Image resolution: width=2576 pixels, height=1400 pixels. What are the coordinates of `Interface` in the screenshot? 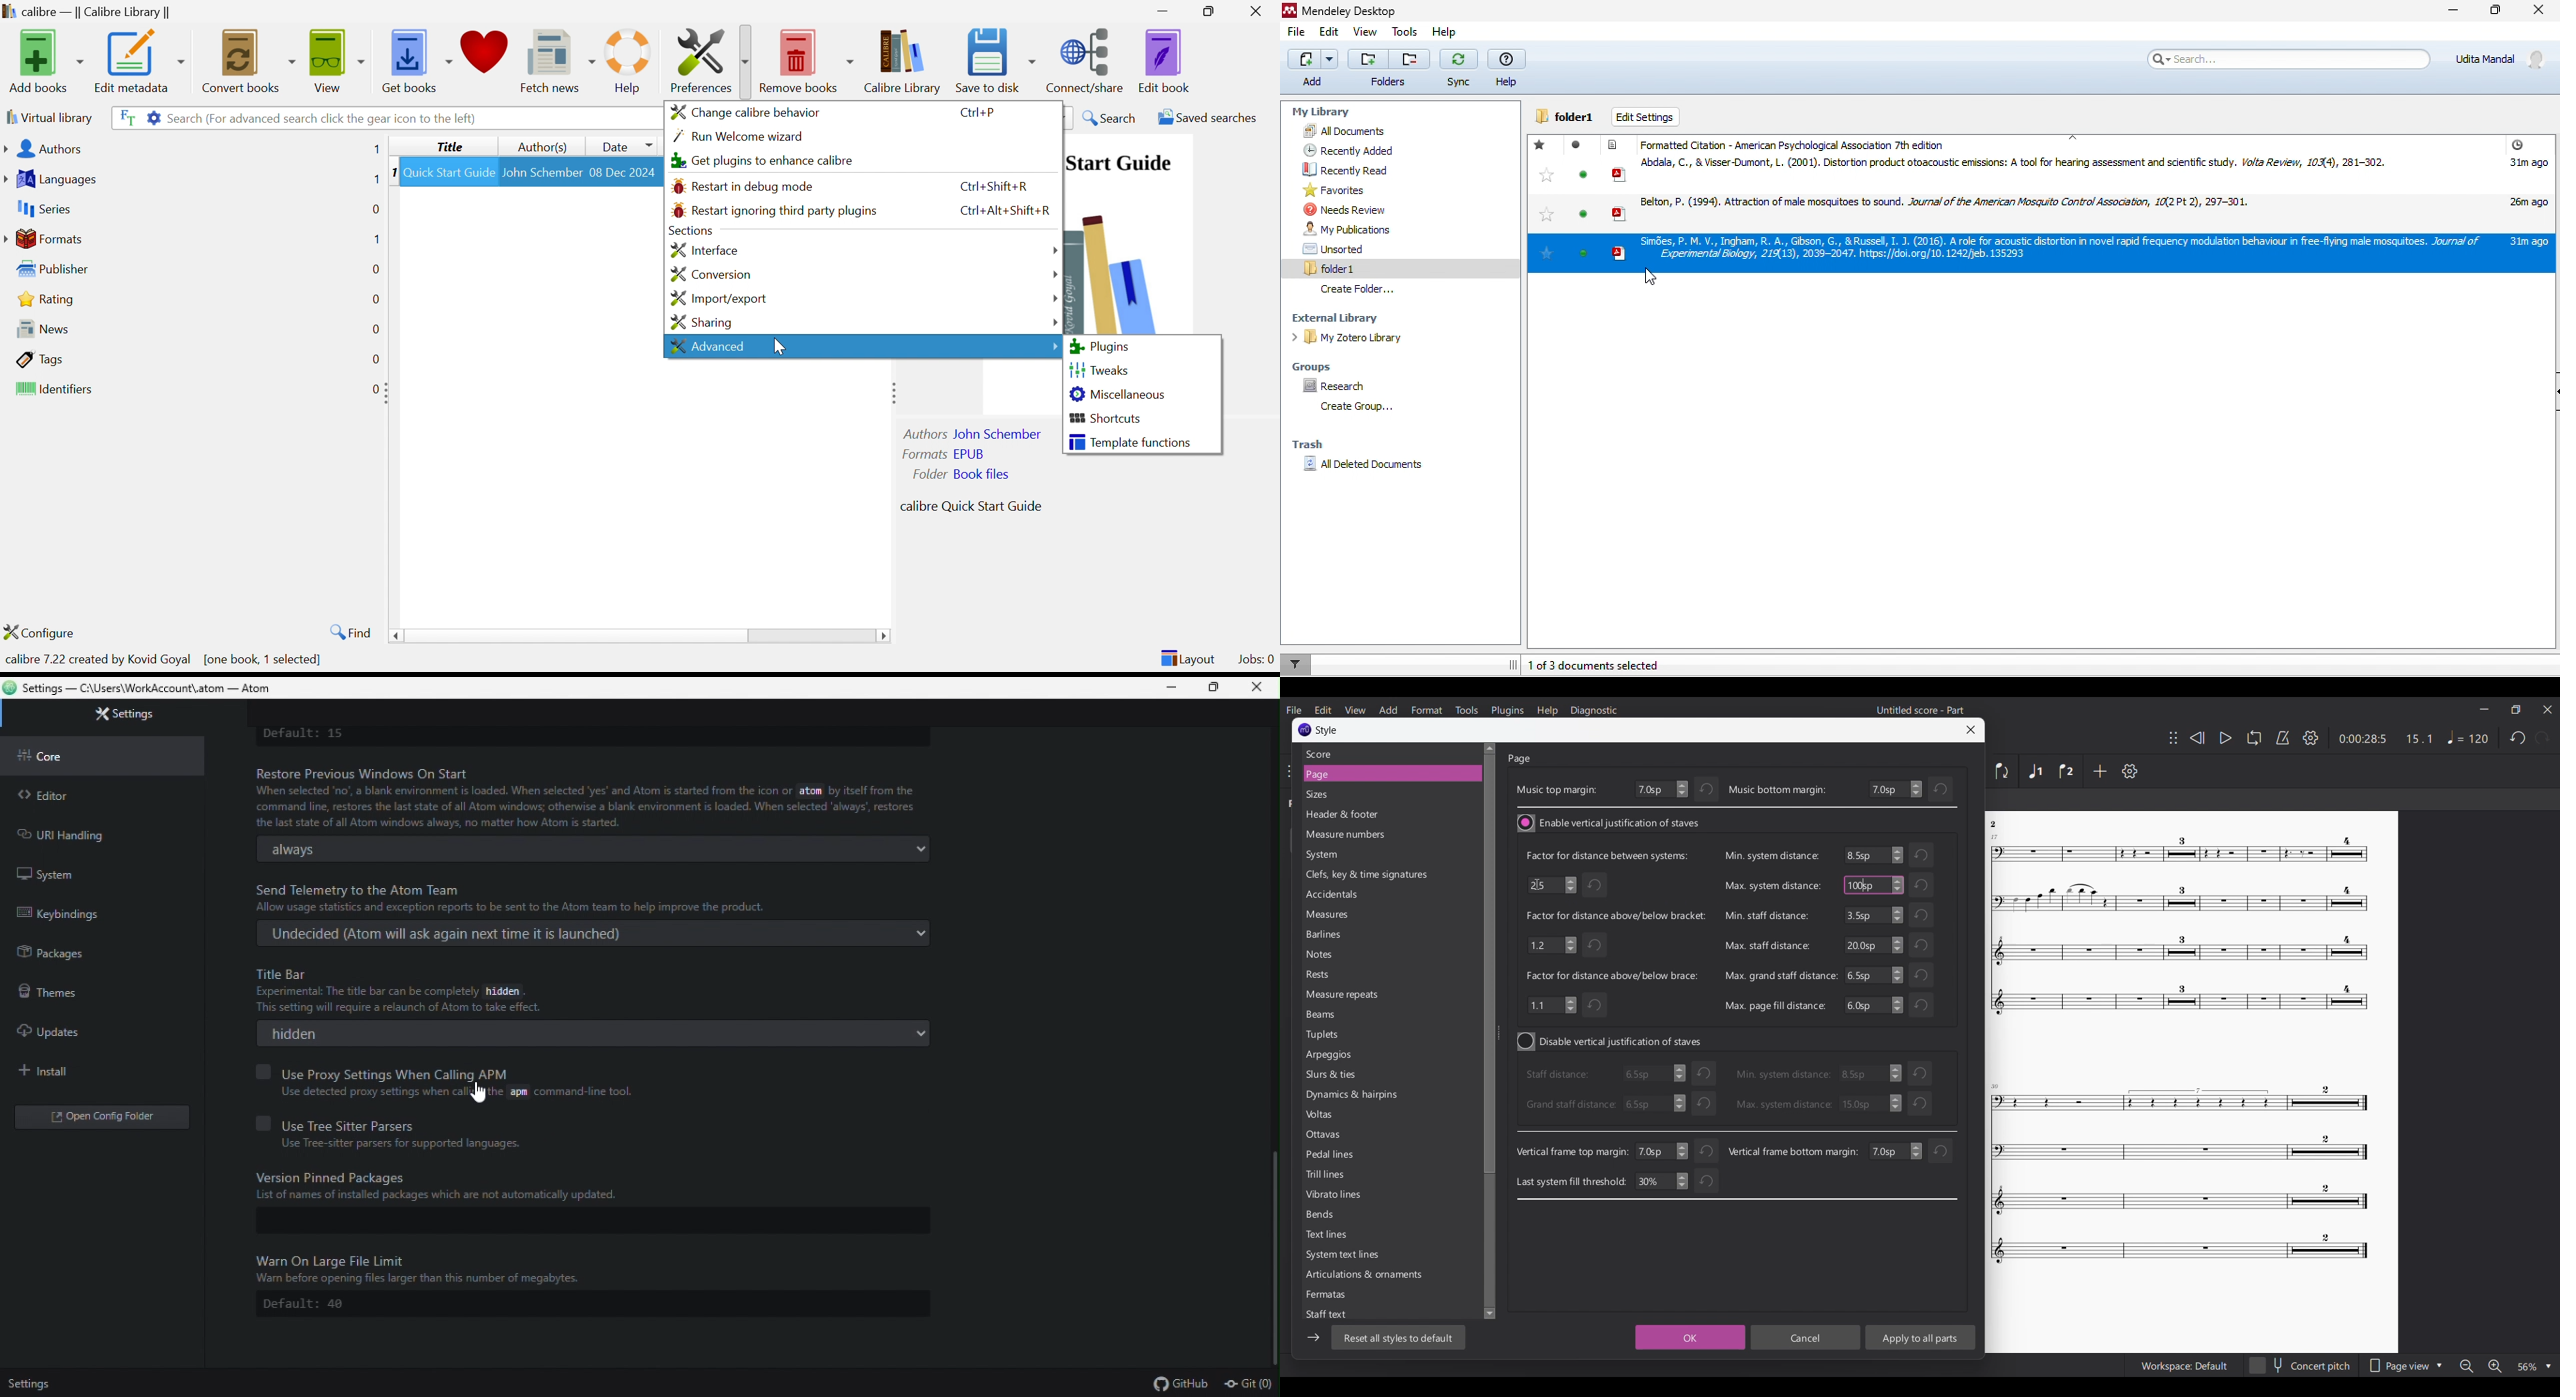 It's located at (703, 249).